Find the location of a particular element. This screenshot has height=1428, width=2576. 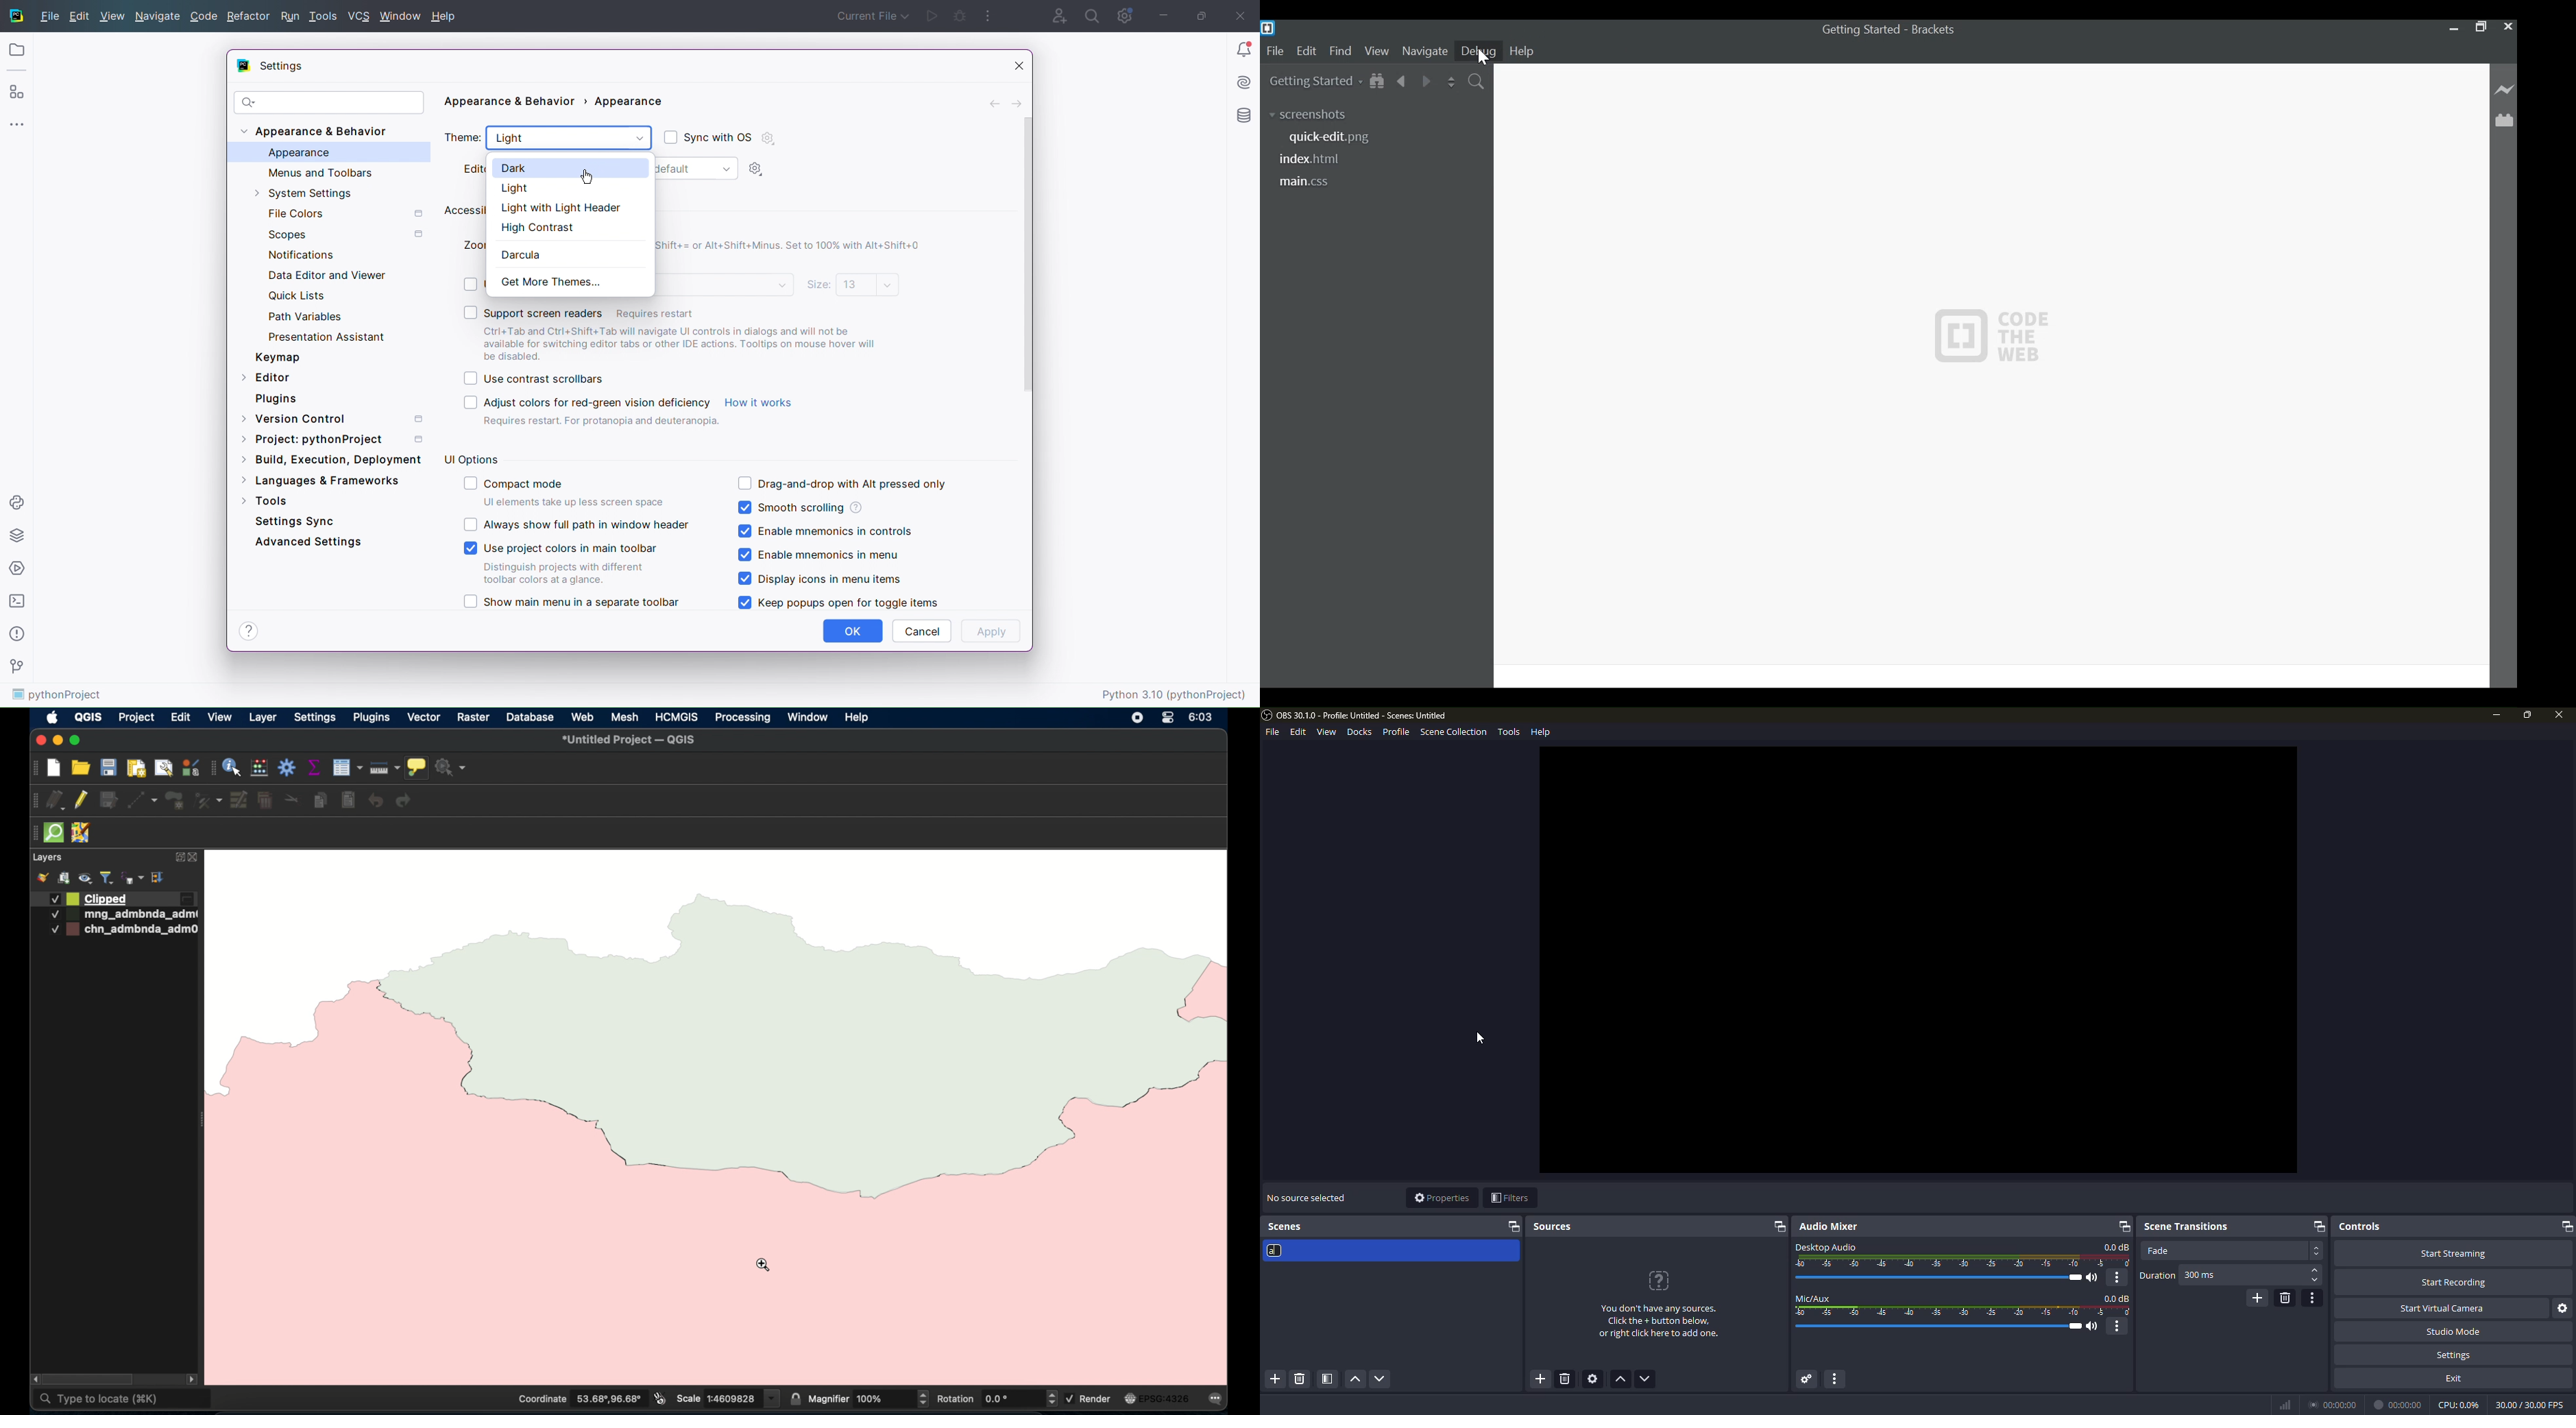

Restore is located at coordinates (2481, 26).